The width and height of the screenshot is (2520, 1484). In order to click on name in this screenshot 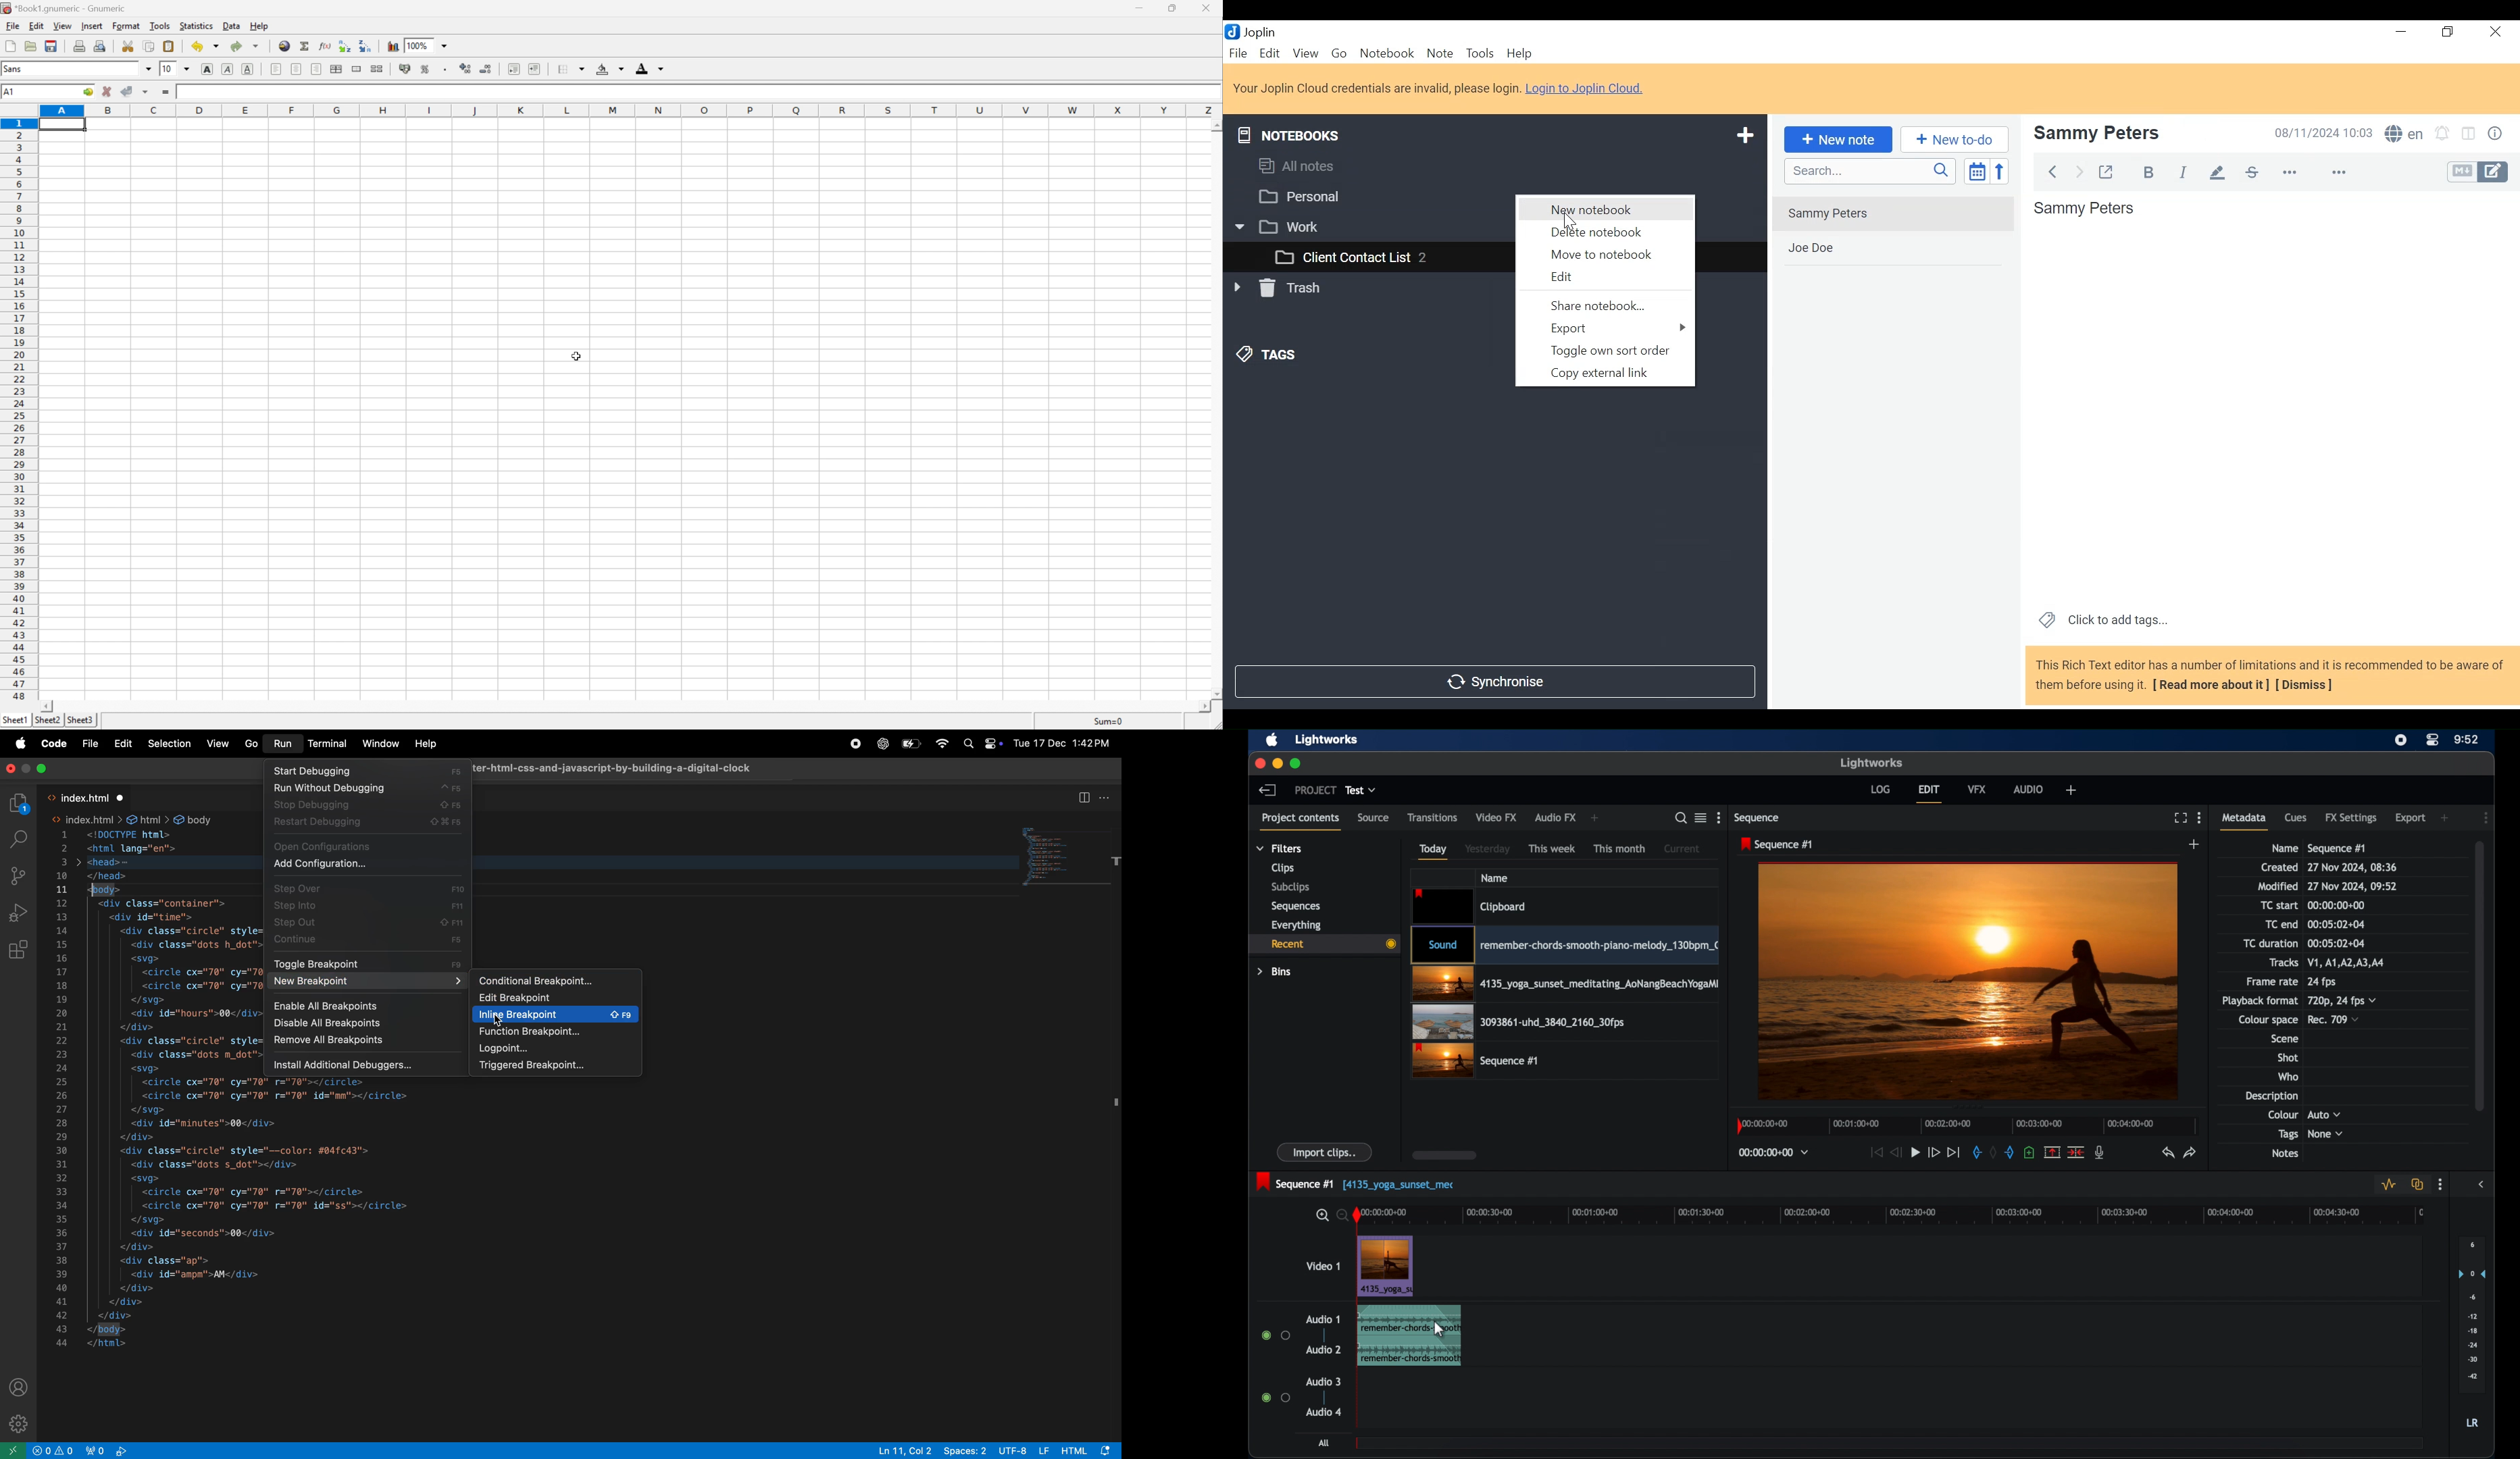, I will do `click(2284, 848)`.